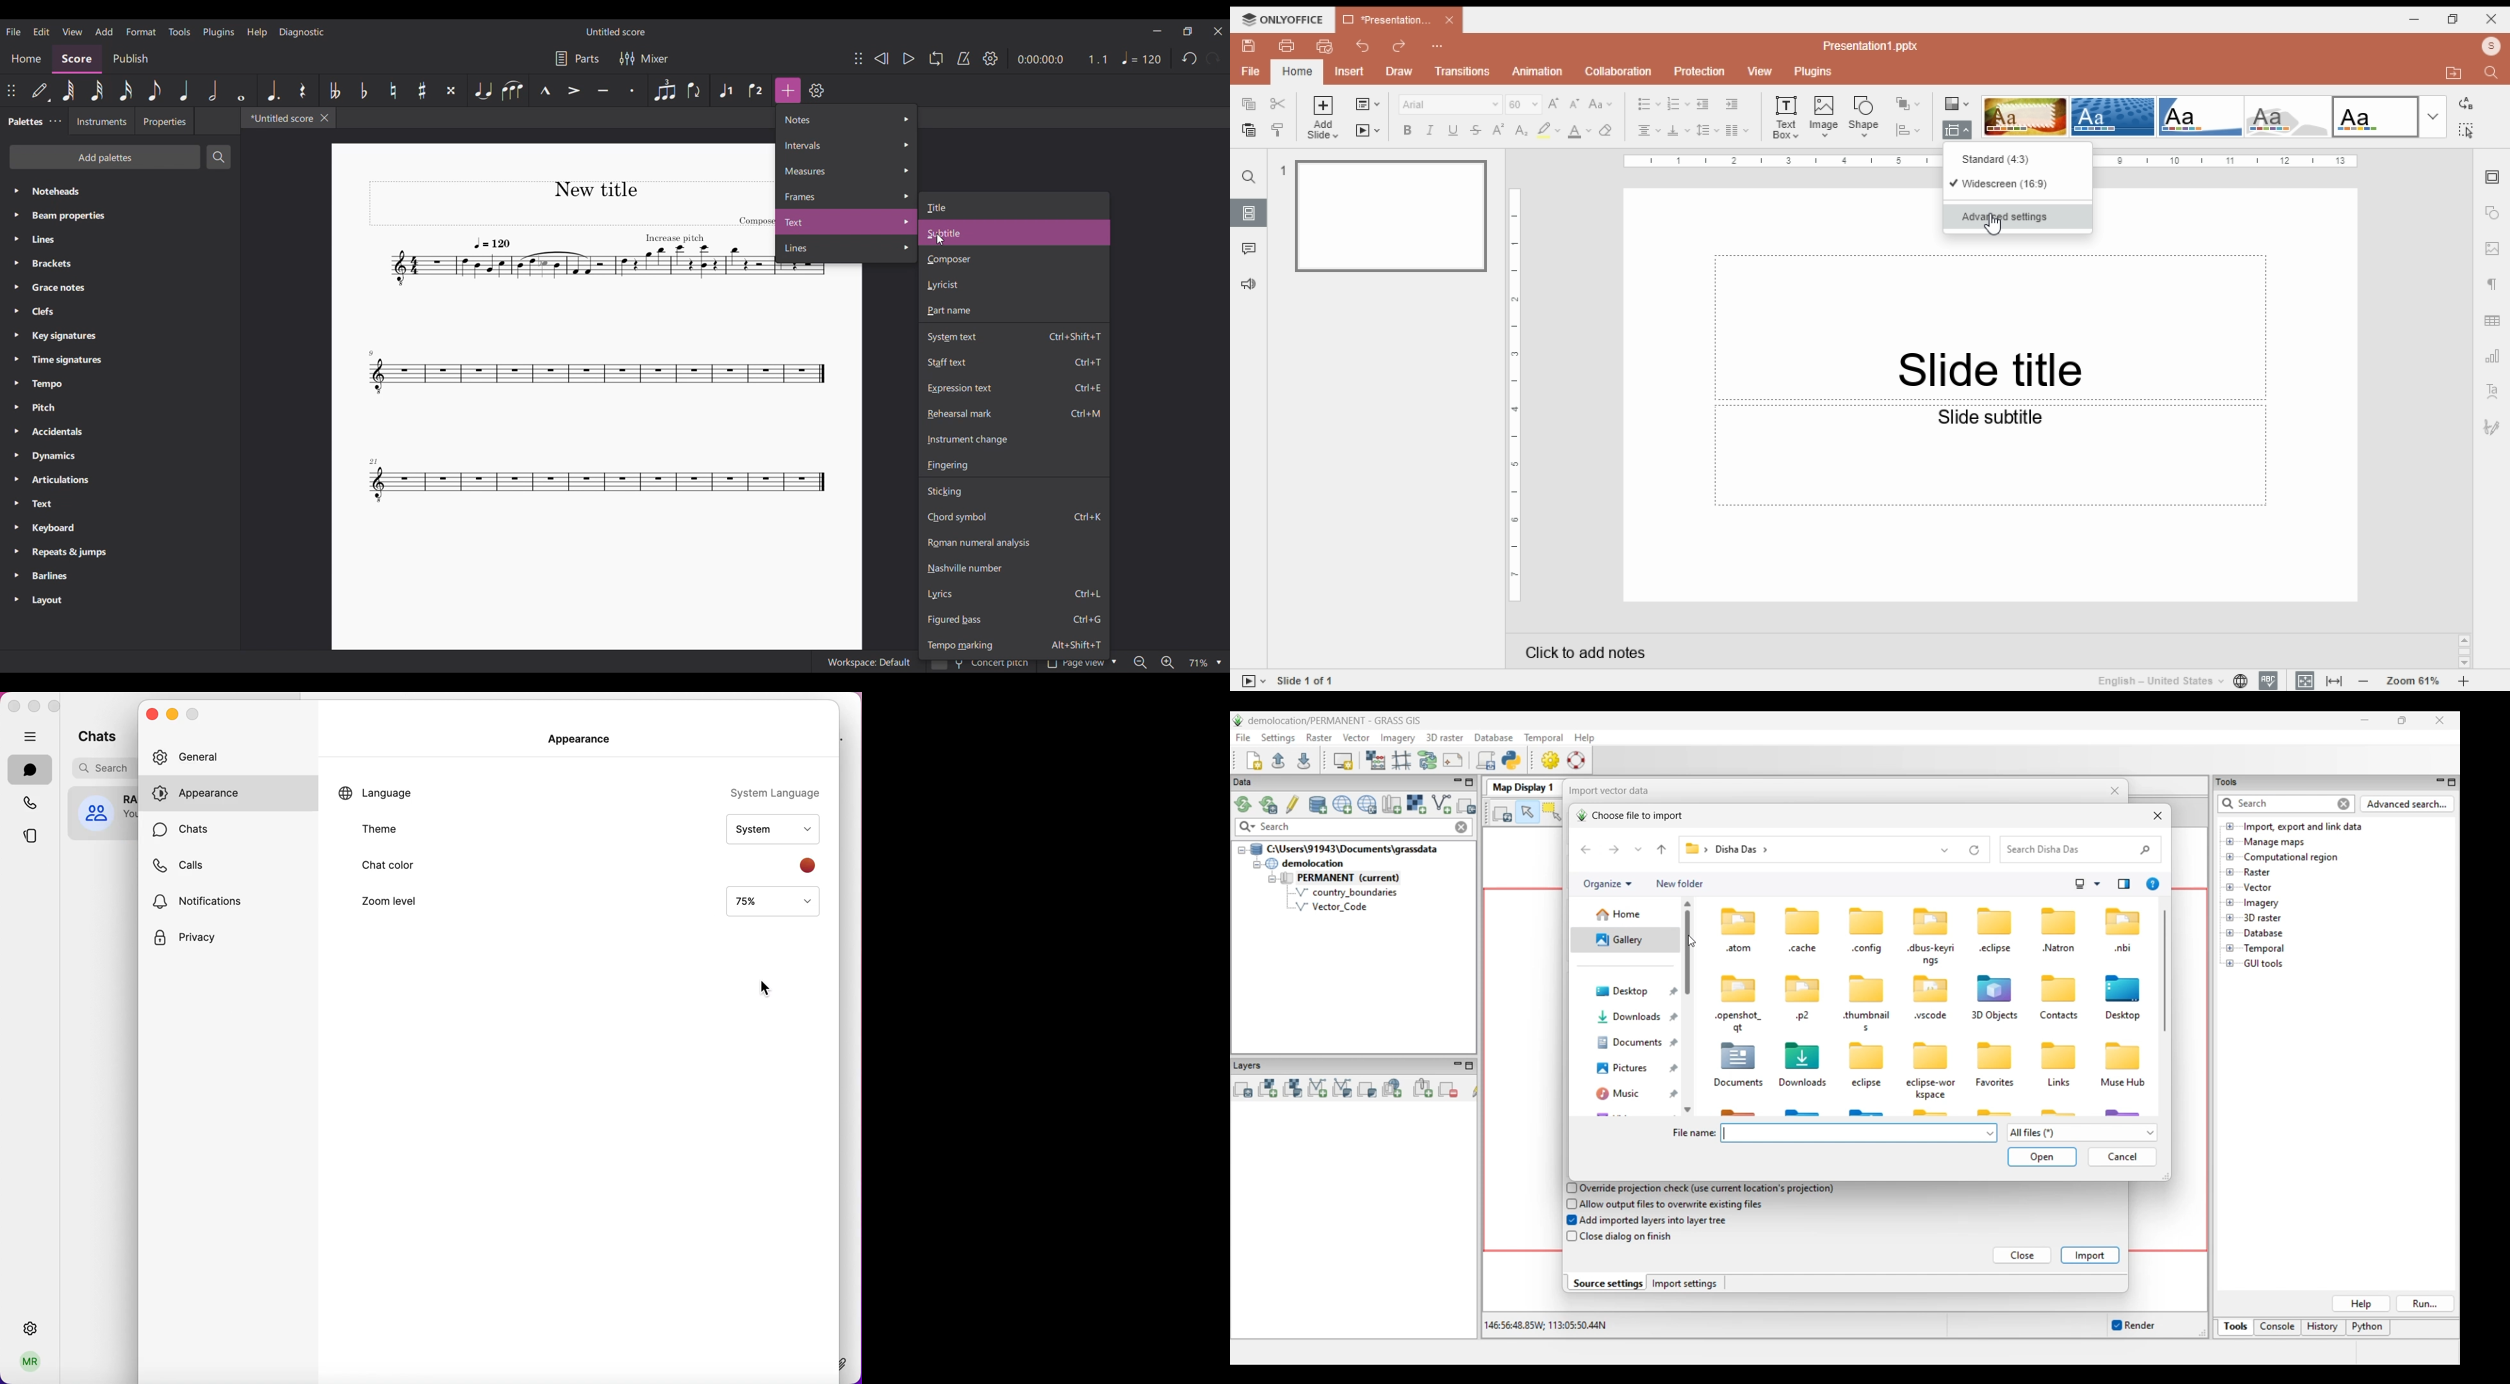 Image resolution: width=2520 pixels, height=1400 pixels. Describe the element at coordinates (569, 348) in the screenshot. I see `Current score` at that location.